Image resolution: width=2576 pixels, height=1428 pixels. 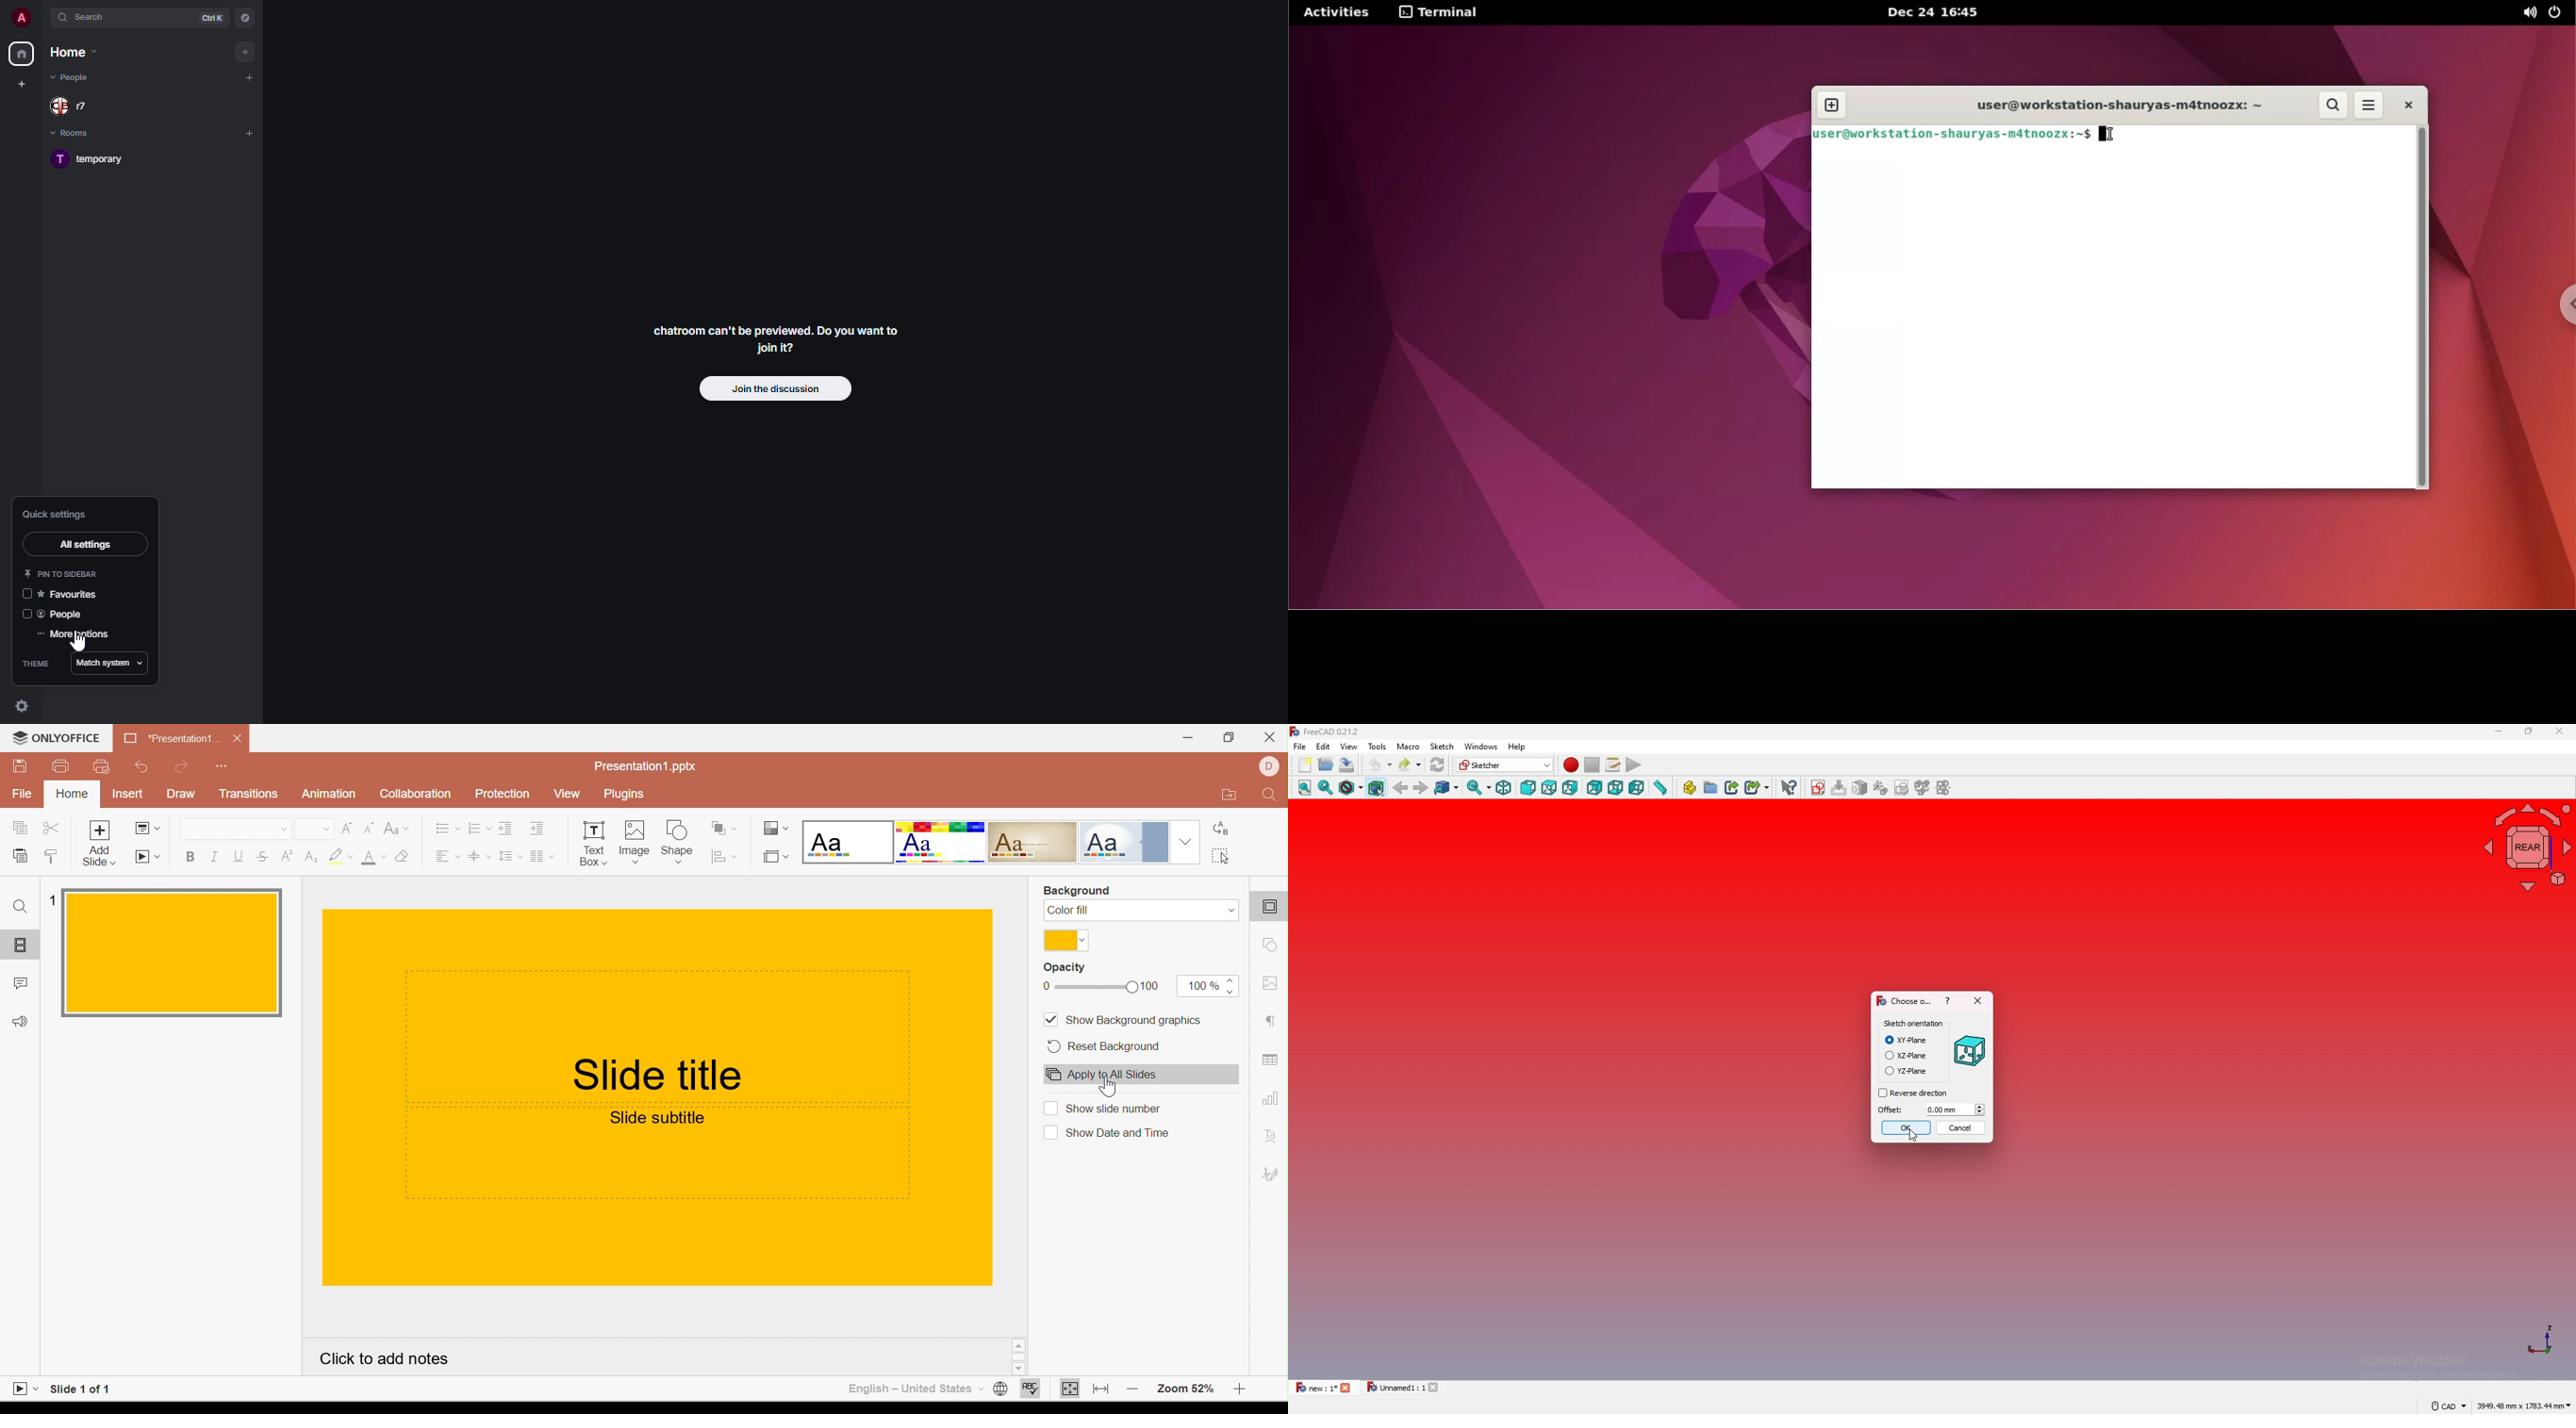 What do you see at coordinates (1018, 1355) in the screenshot?
I see `Scrollbar` at bounding box center [1018, 1355].